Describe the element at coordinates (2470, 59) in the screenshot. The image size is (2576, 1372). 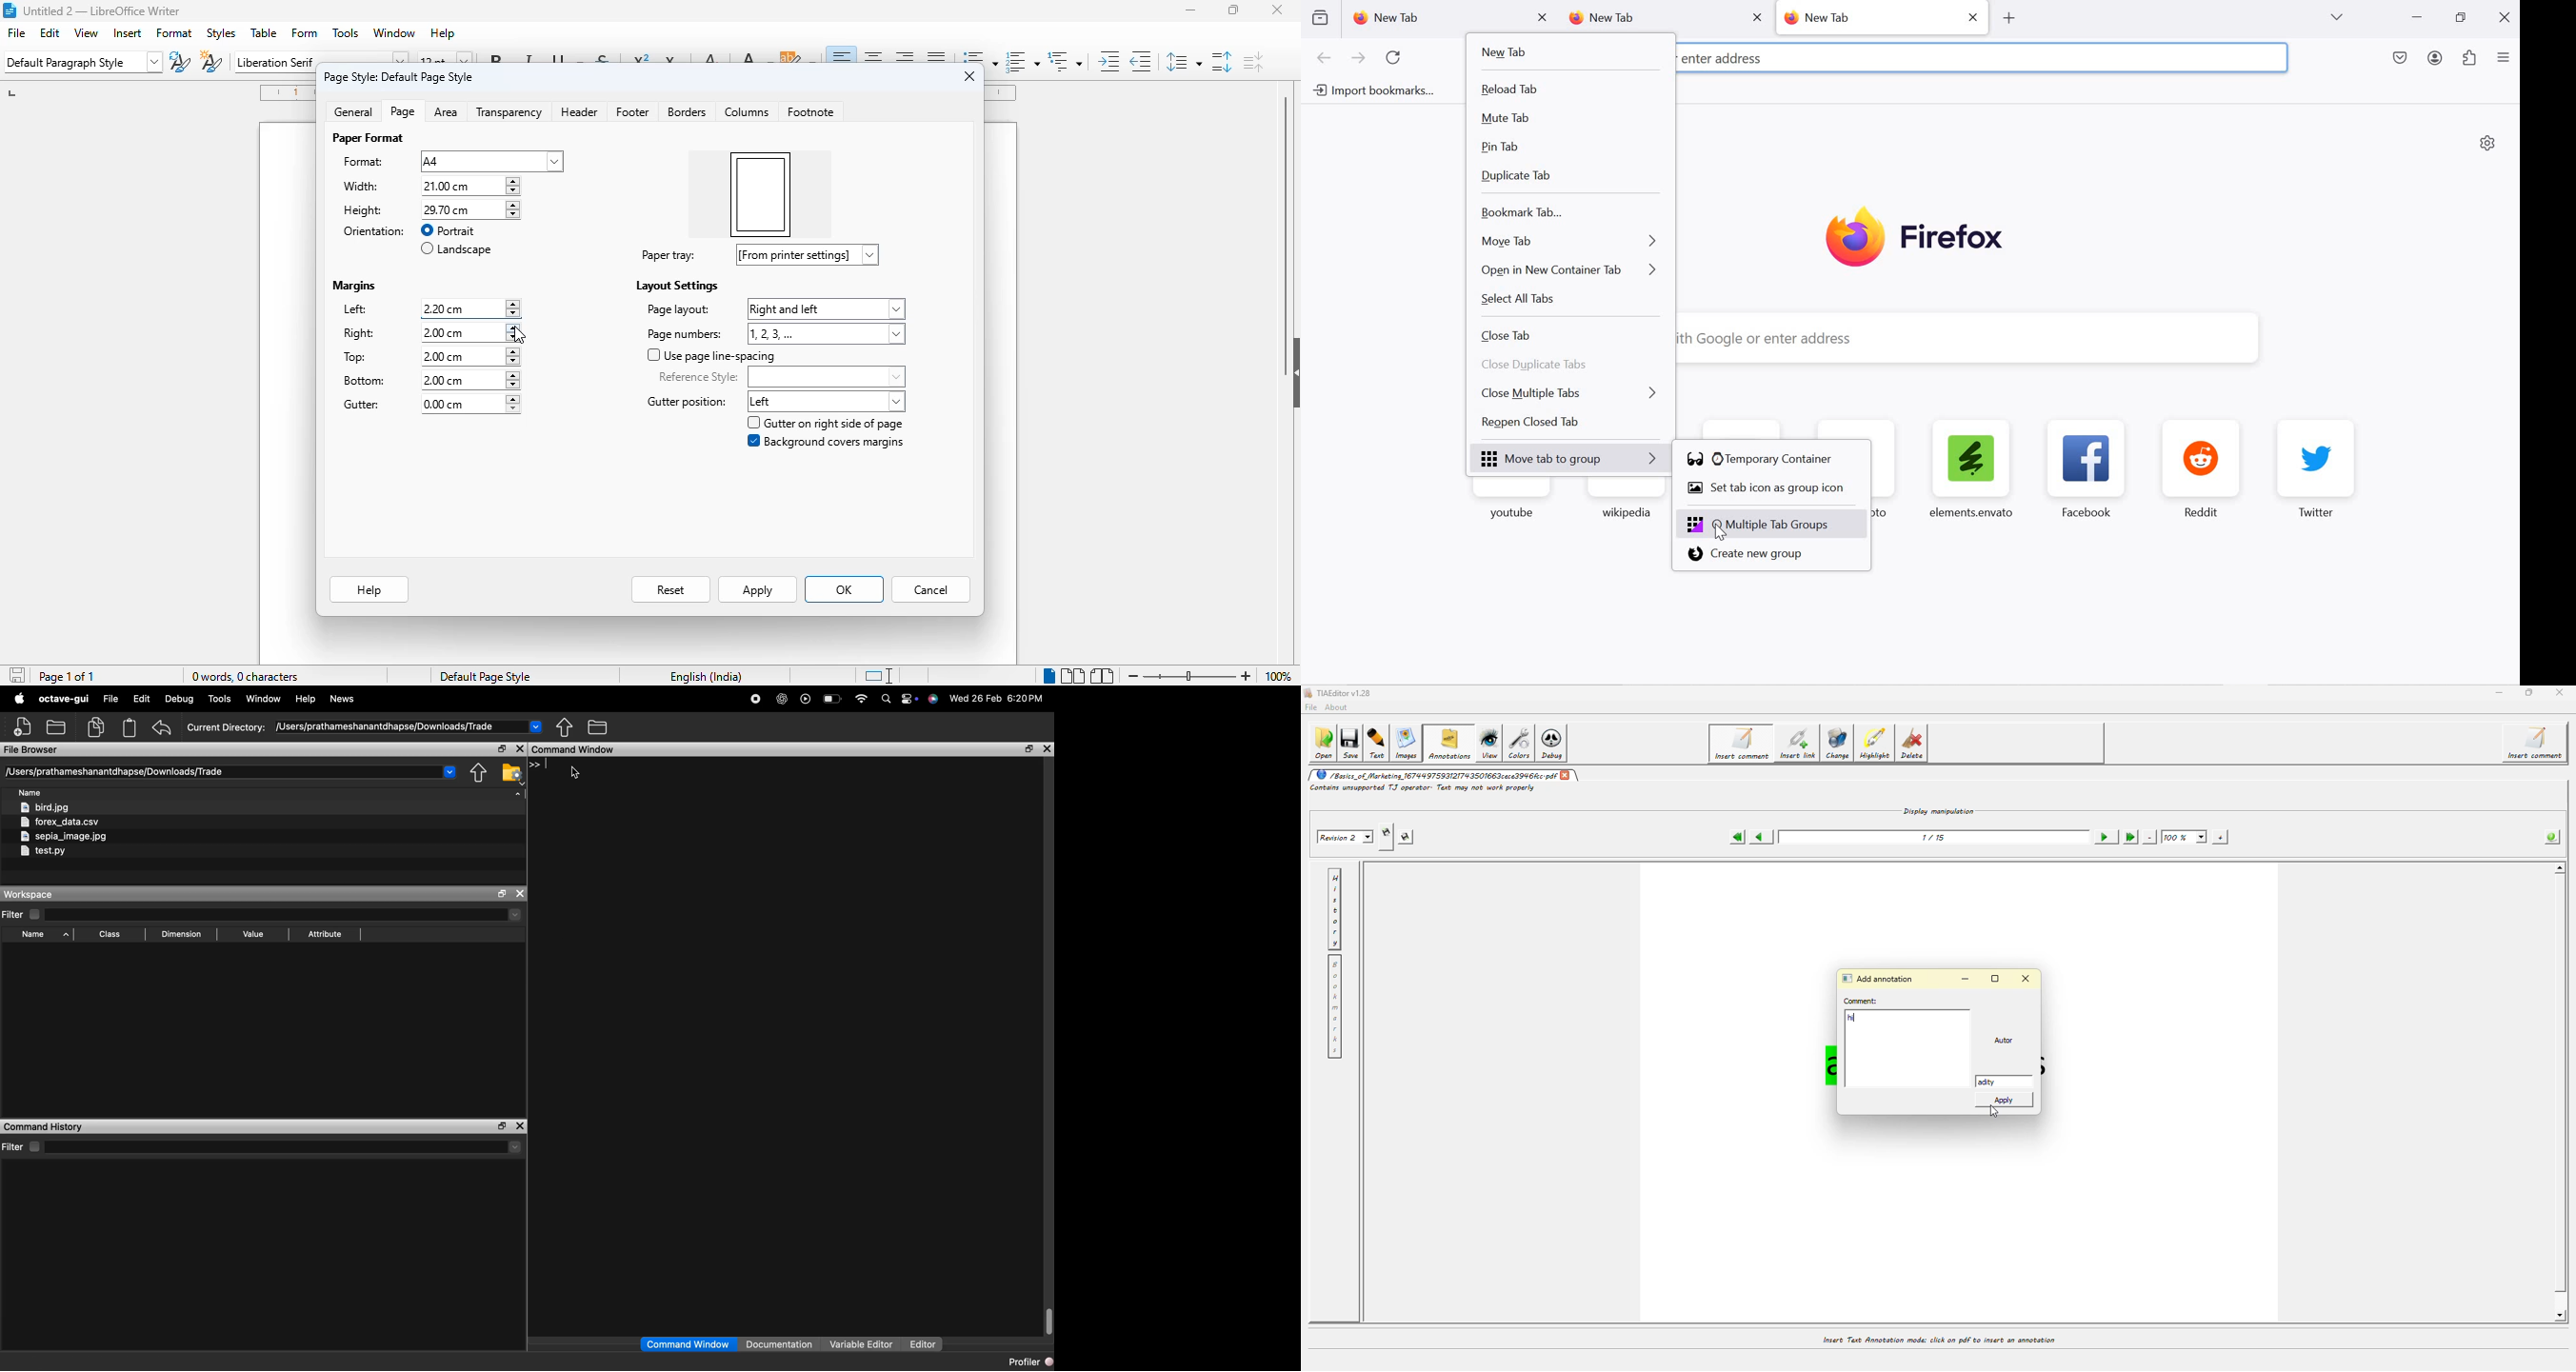
I see `extensions` at that location.